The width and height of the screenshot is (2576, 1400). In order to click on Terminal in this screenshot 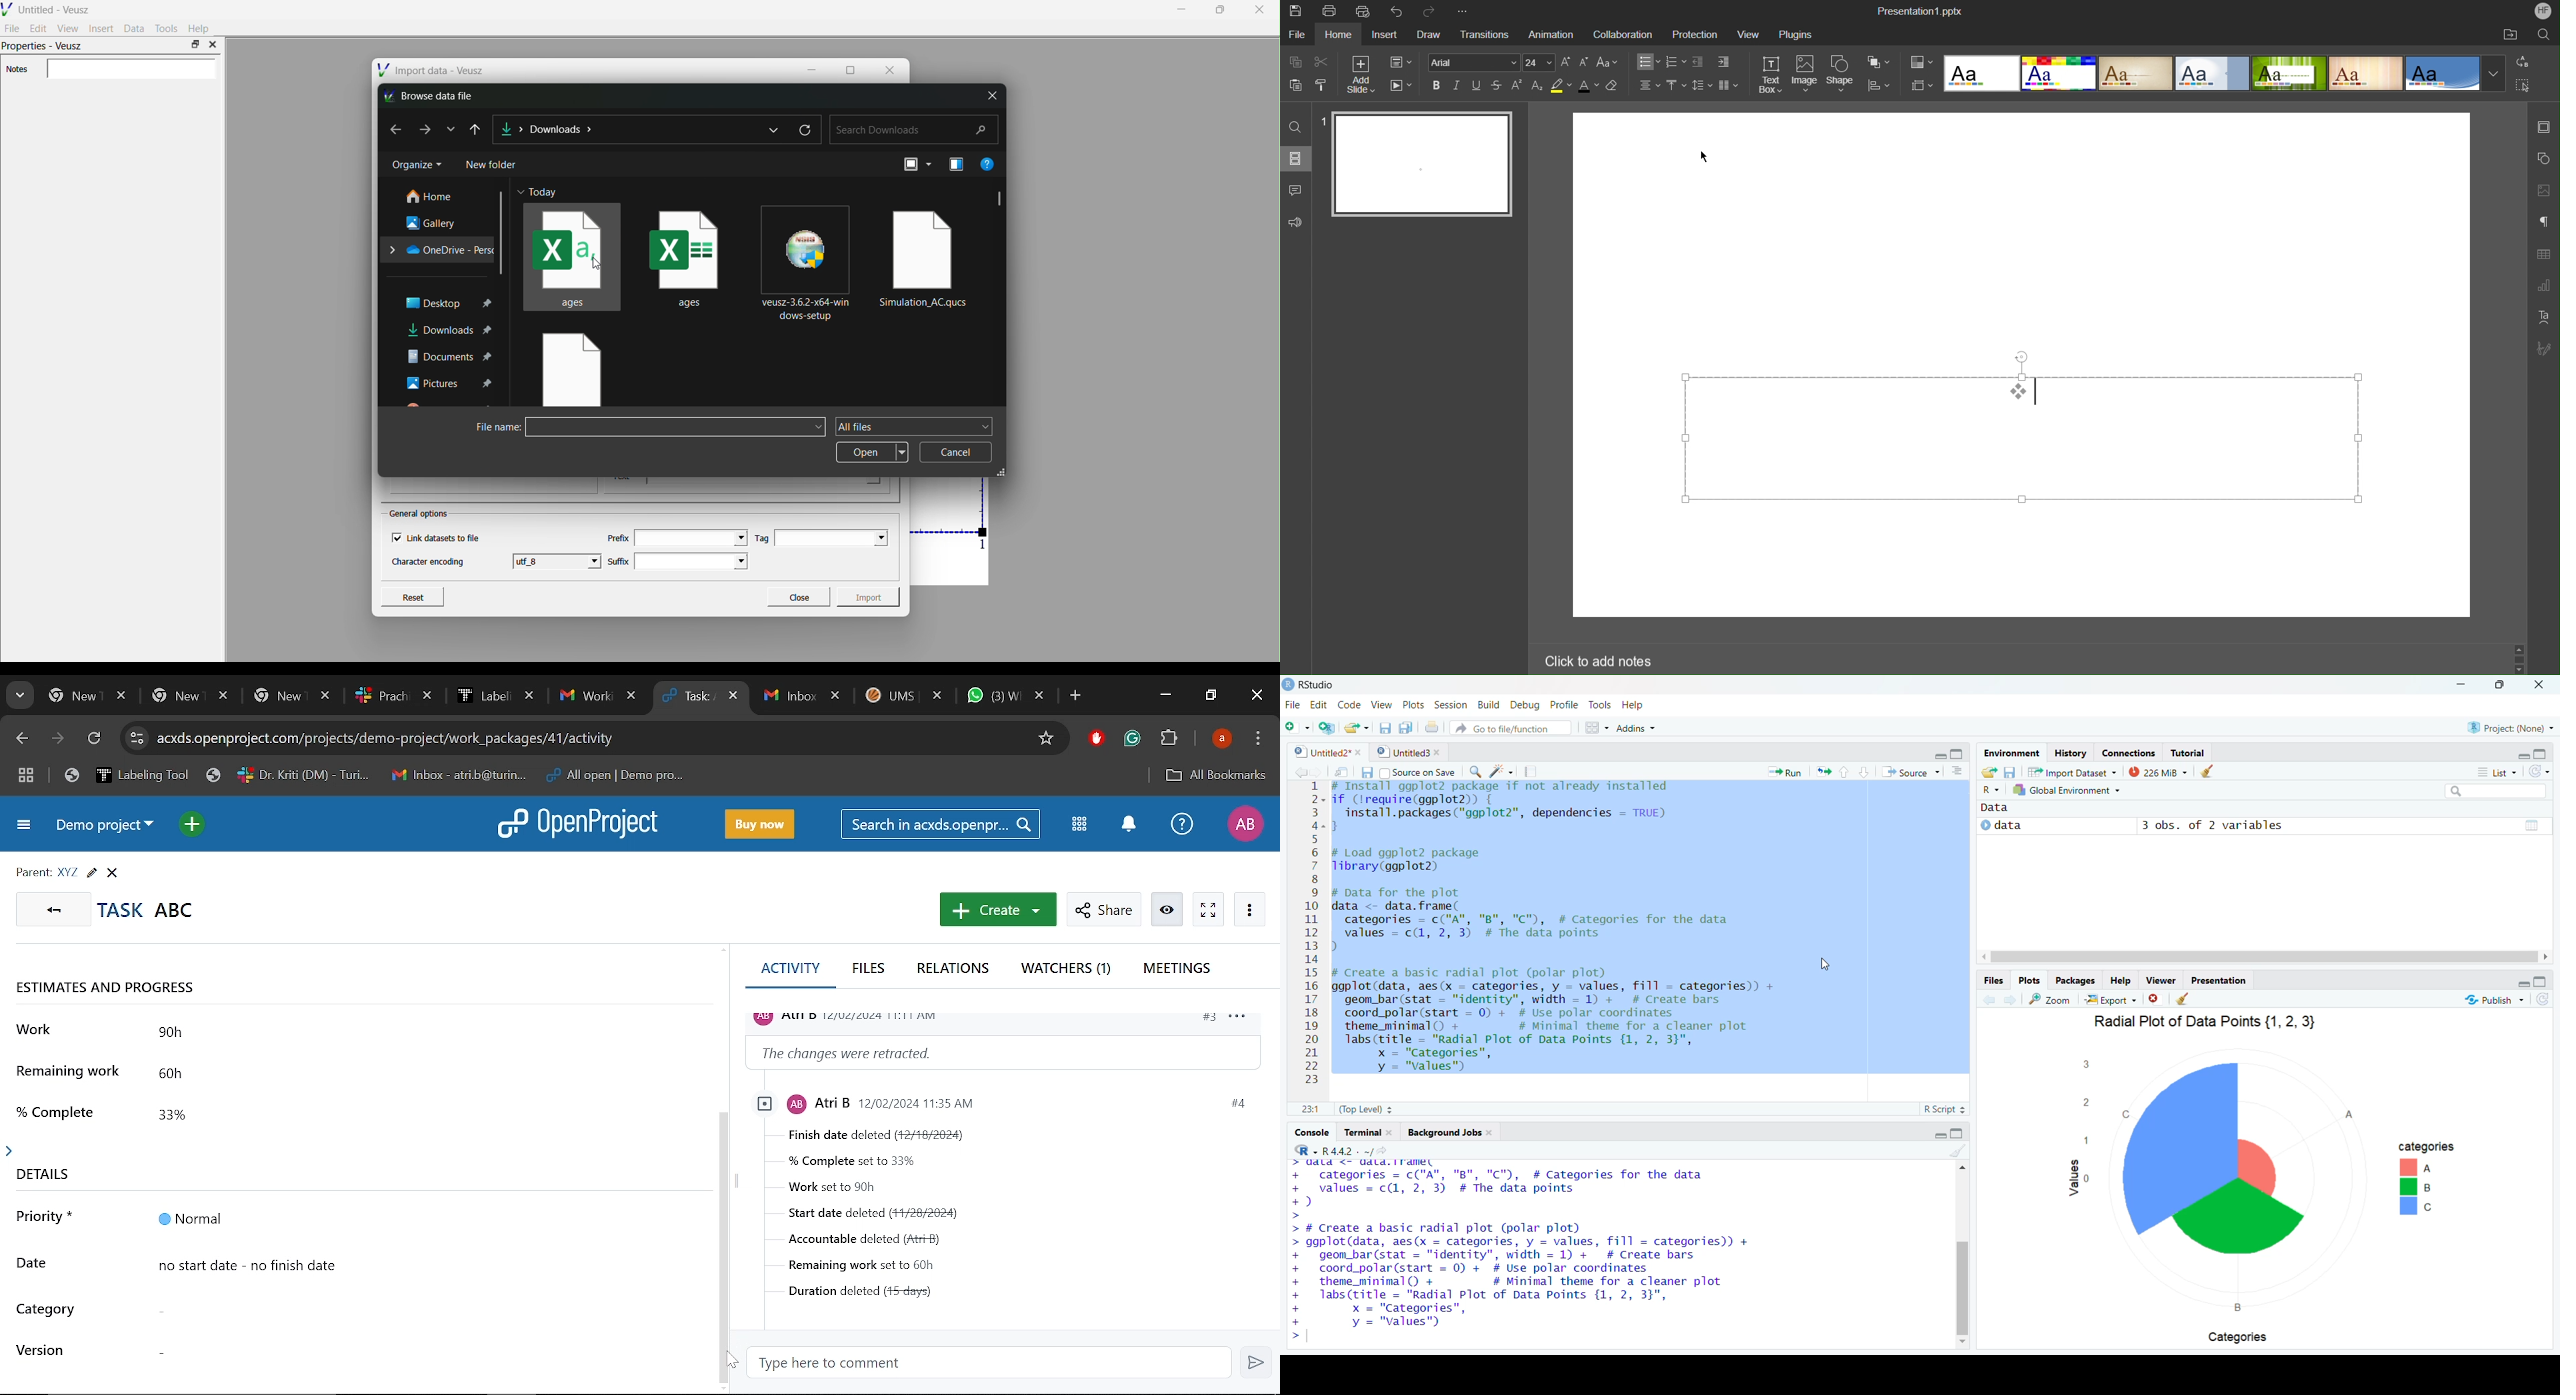, I will do `click(1369, 1134)`.